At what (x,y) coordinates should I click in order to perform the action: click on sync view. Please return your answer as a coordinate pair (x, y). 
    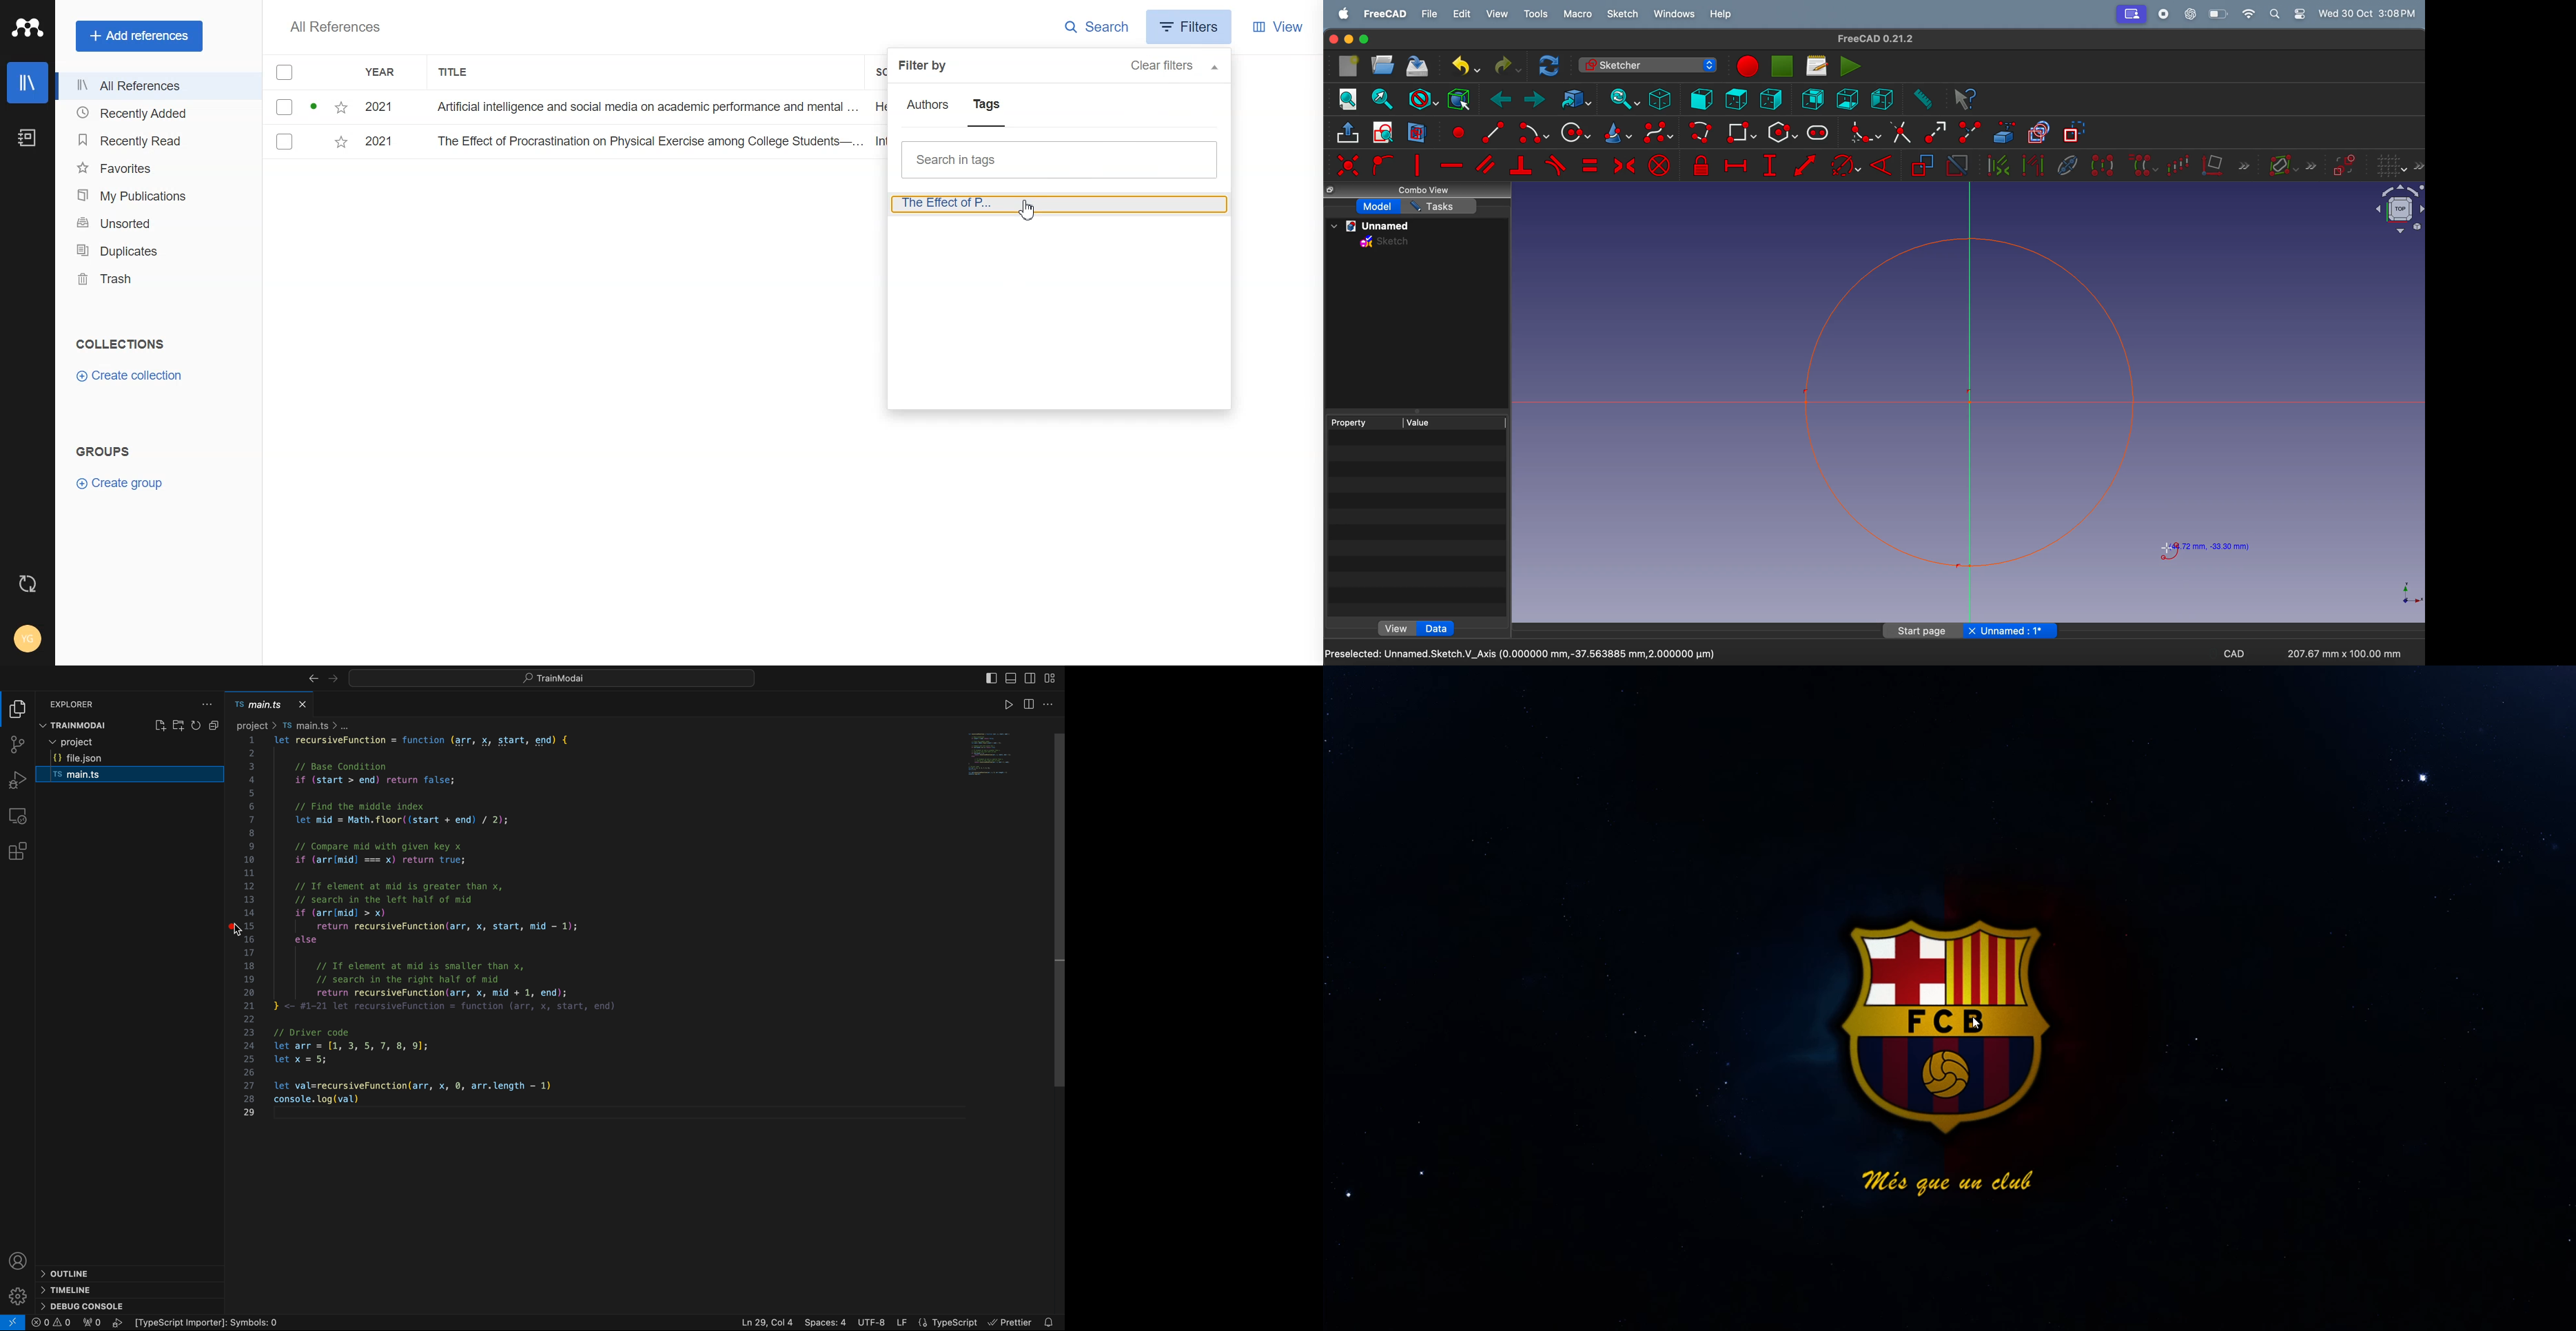
    Looking at the image, I should click on (1621, 99).